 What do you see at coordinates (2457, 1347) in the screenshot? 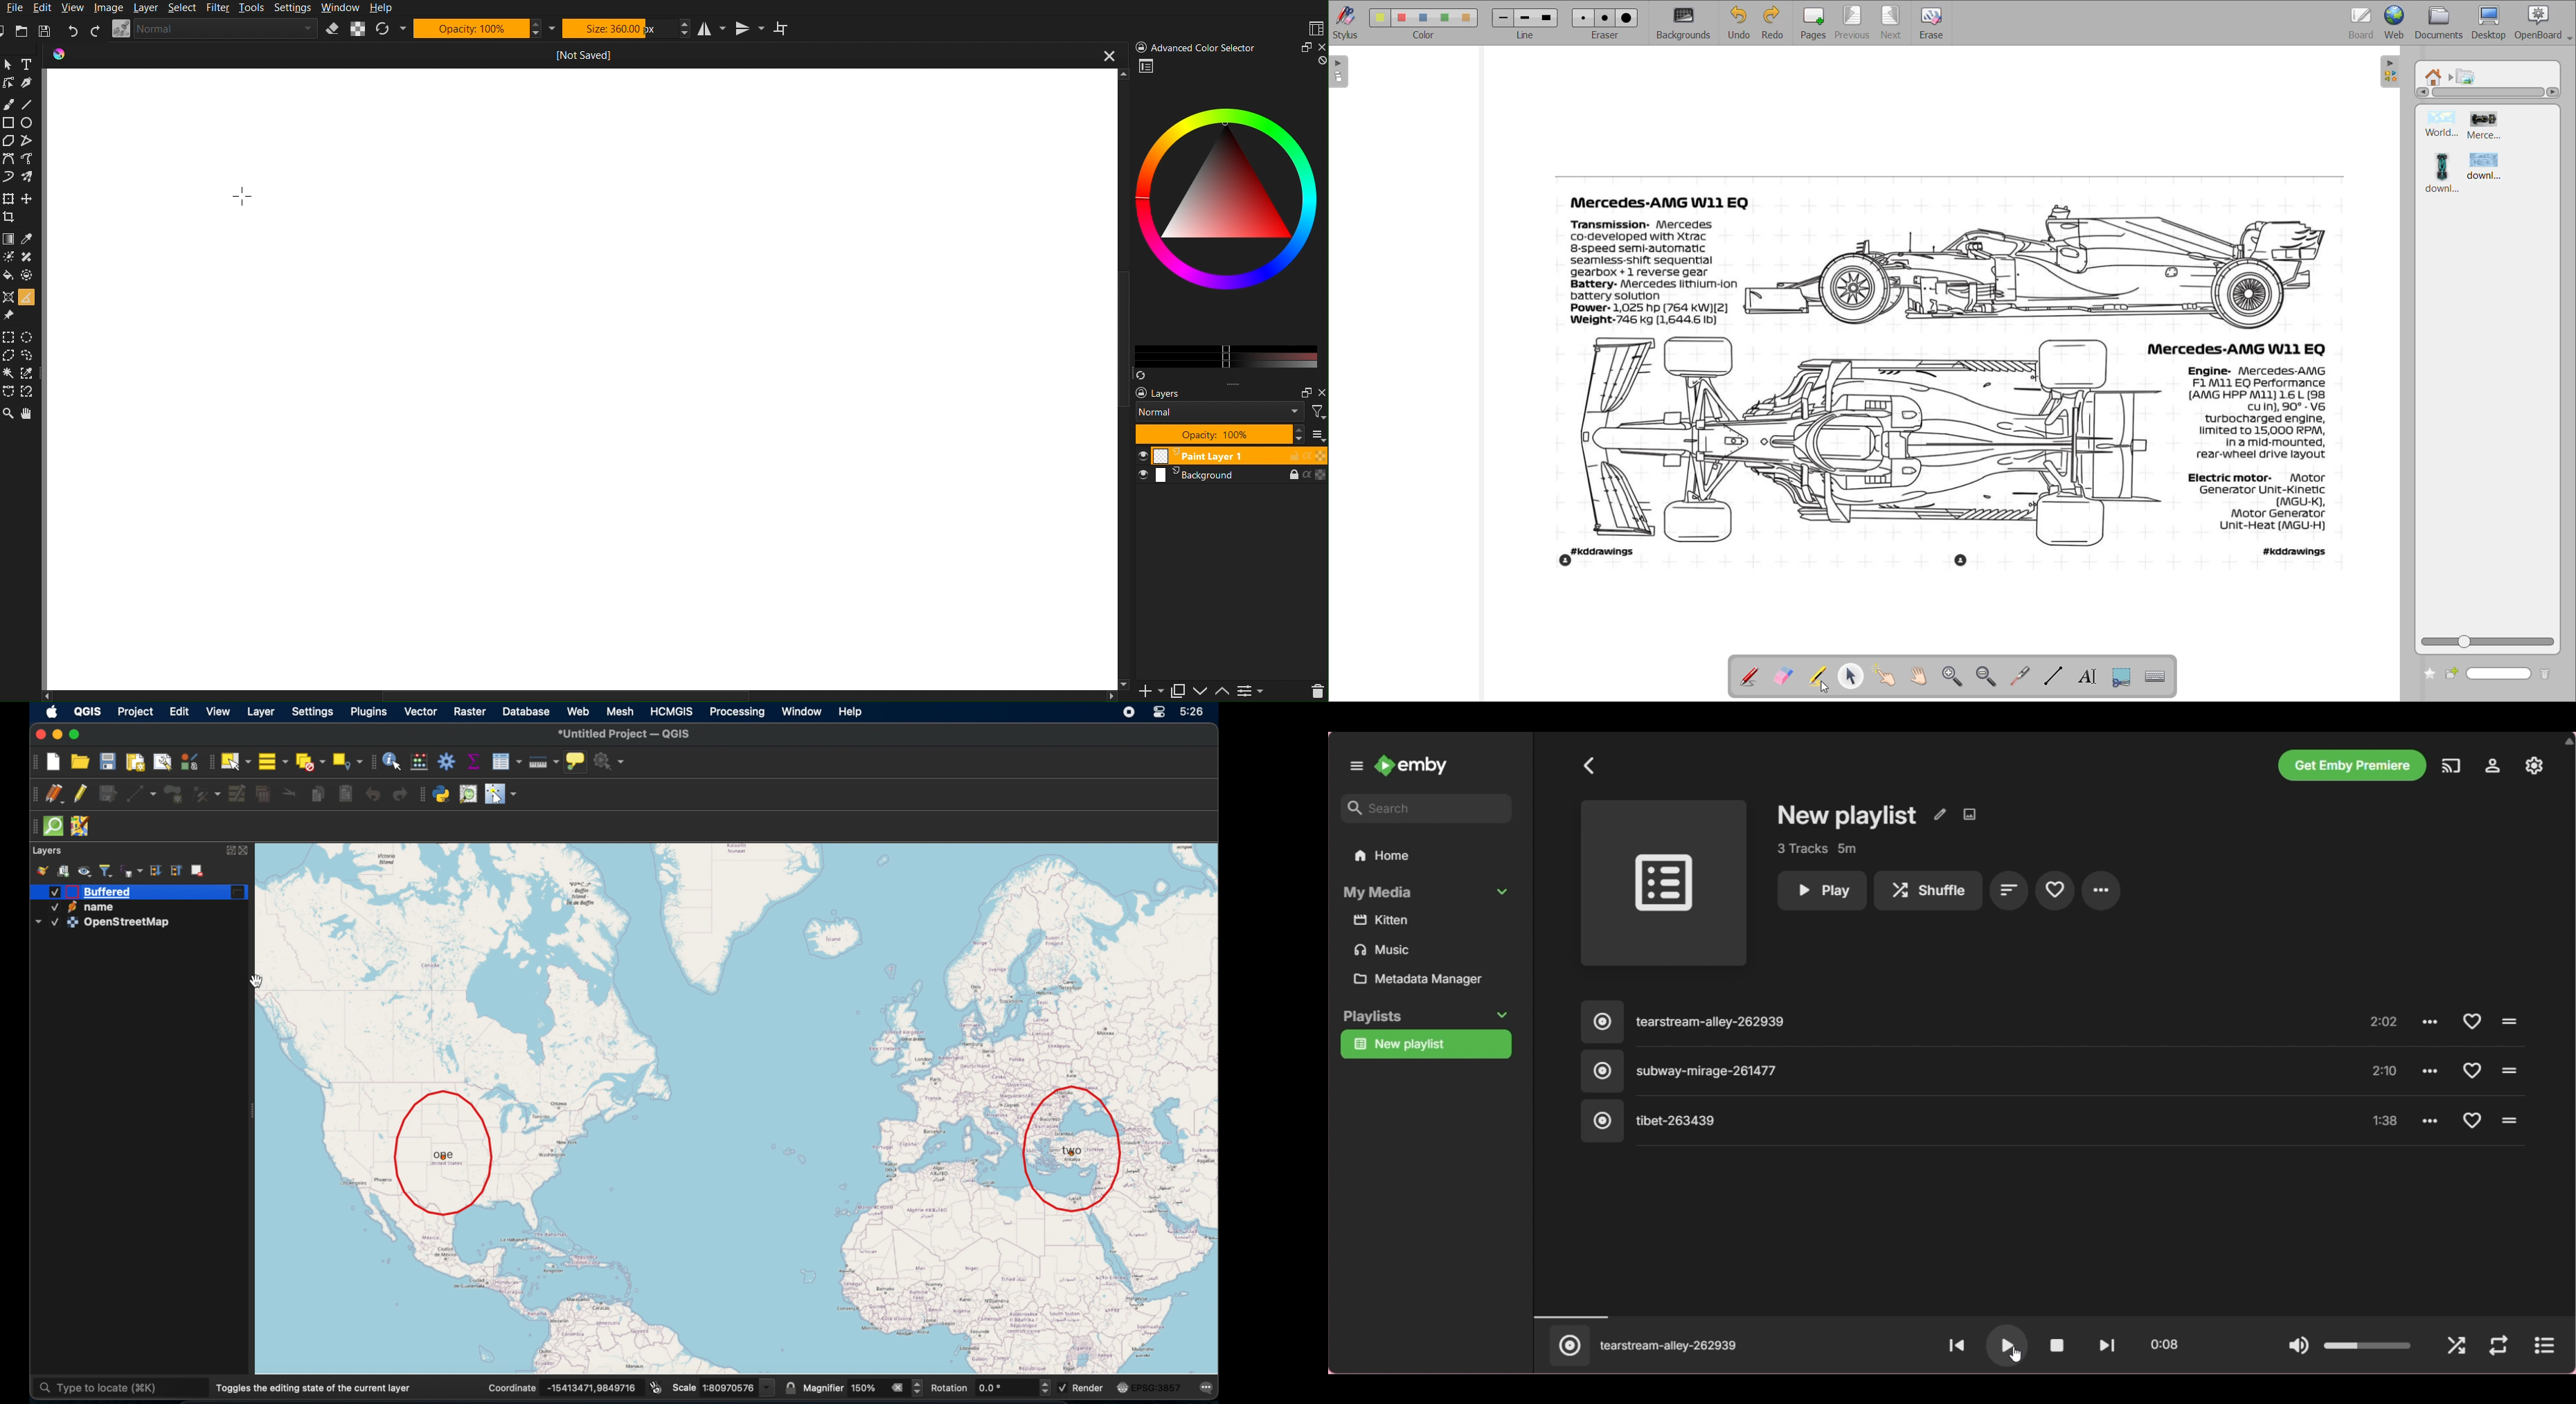
I see `Shuffle` at bounding box center [2457, 1347].